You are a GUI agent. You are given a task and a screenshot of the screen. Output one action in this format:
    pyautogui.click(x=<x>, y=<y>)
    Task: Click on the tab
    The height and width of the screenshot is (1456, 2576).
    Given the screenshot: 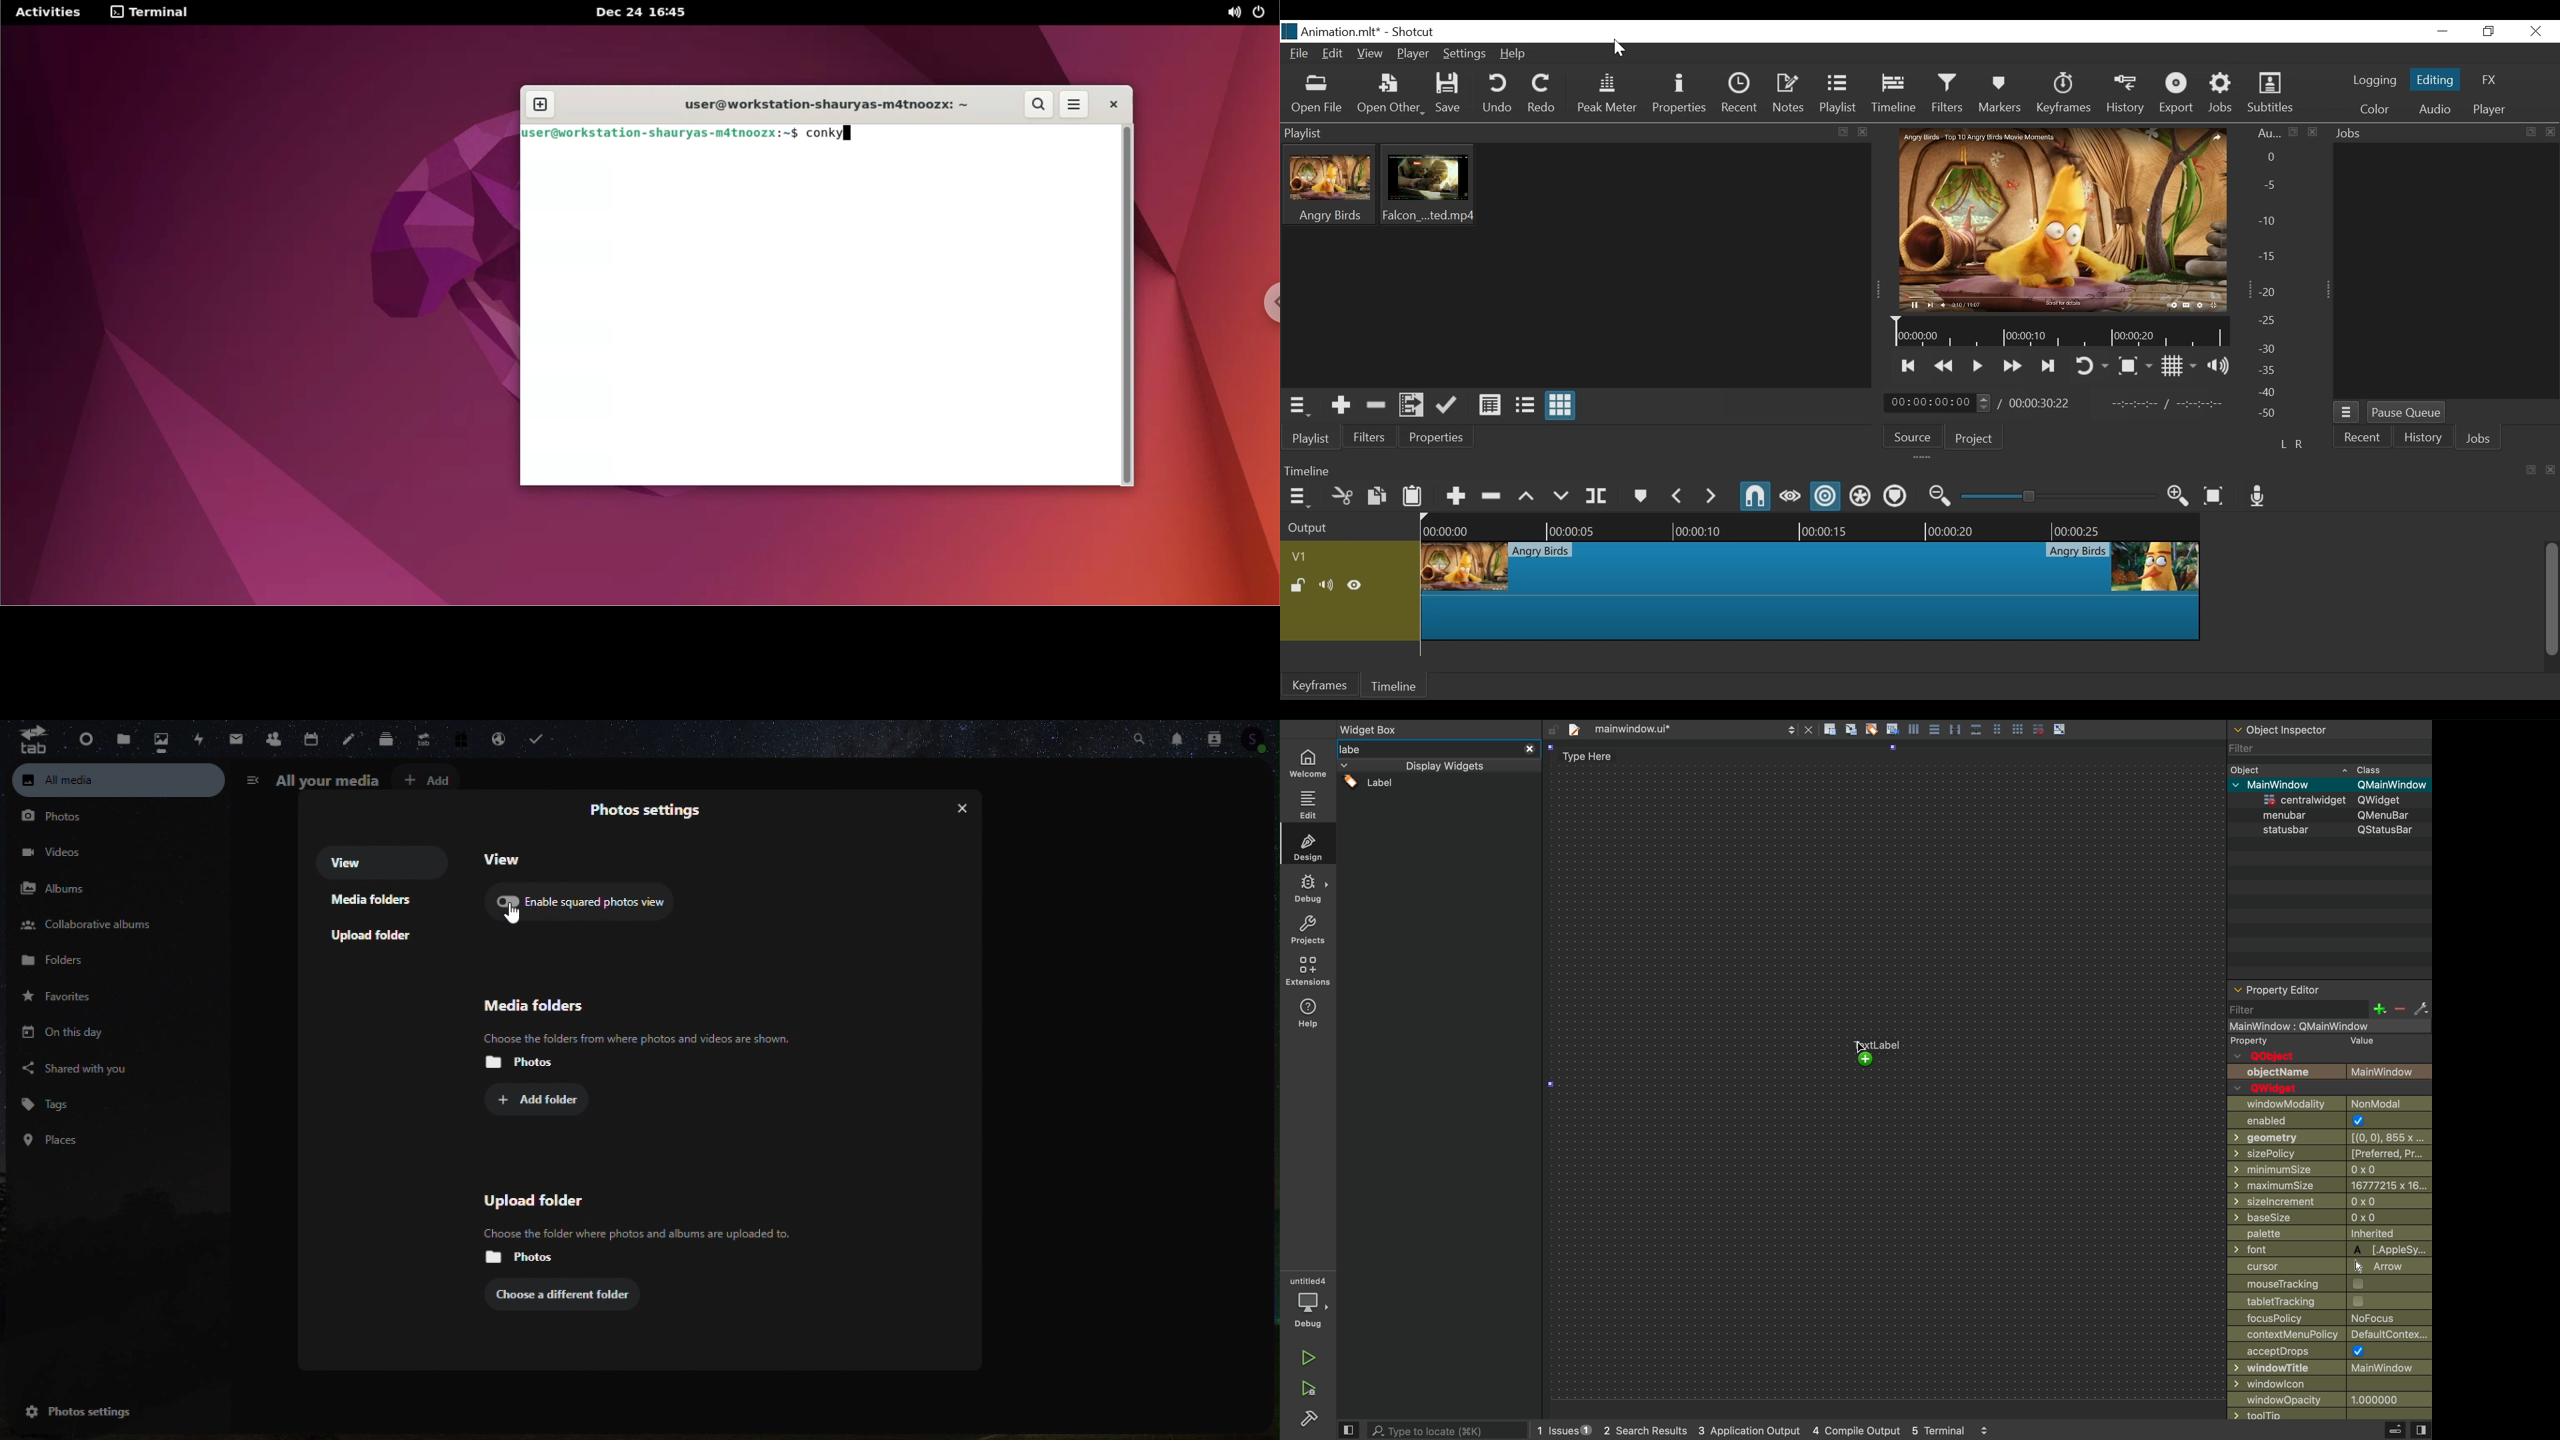 What is the action you would take?
    pyautogui.click(x=26, y=742)
    